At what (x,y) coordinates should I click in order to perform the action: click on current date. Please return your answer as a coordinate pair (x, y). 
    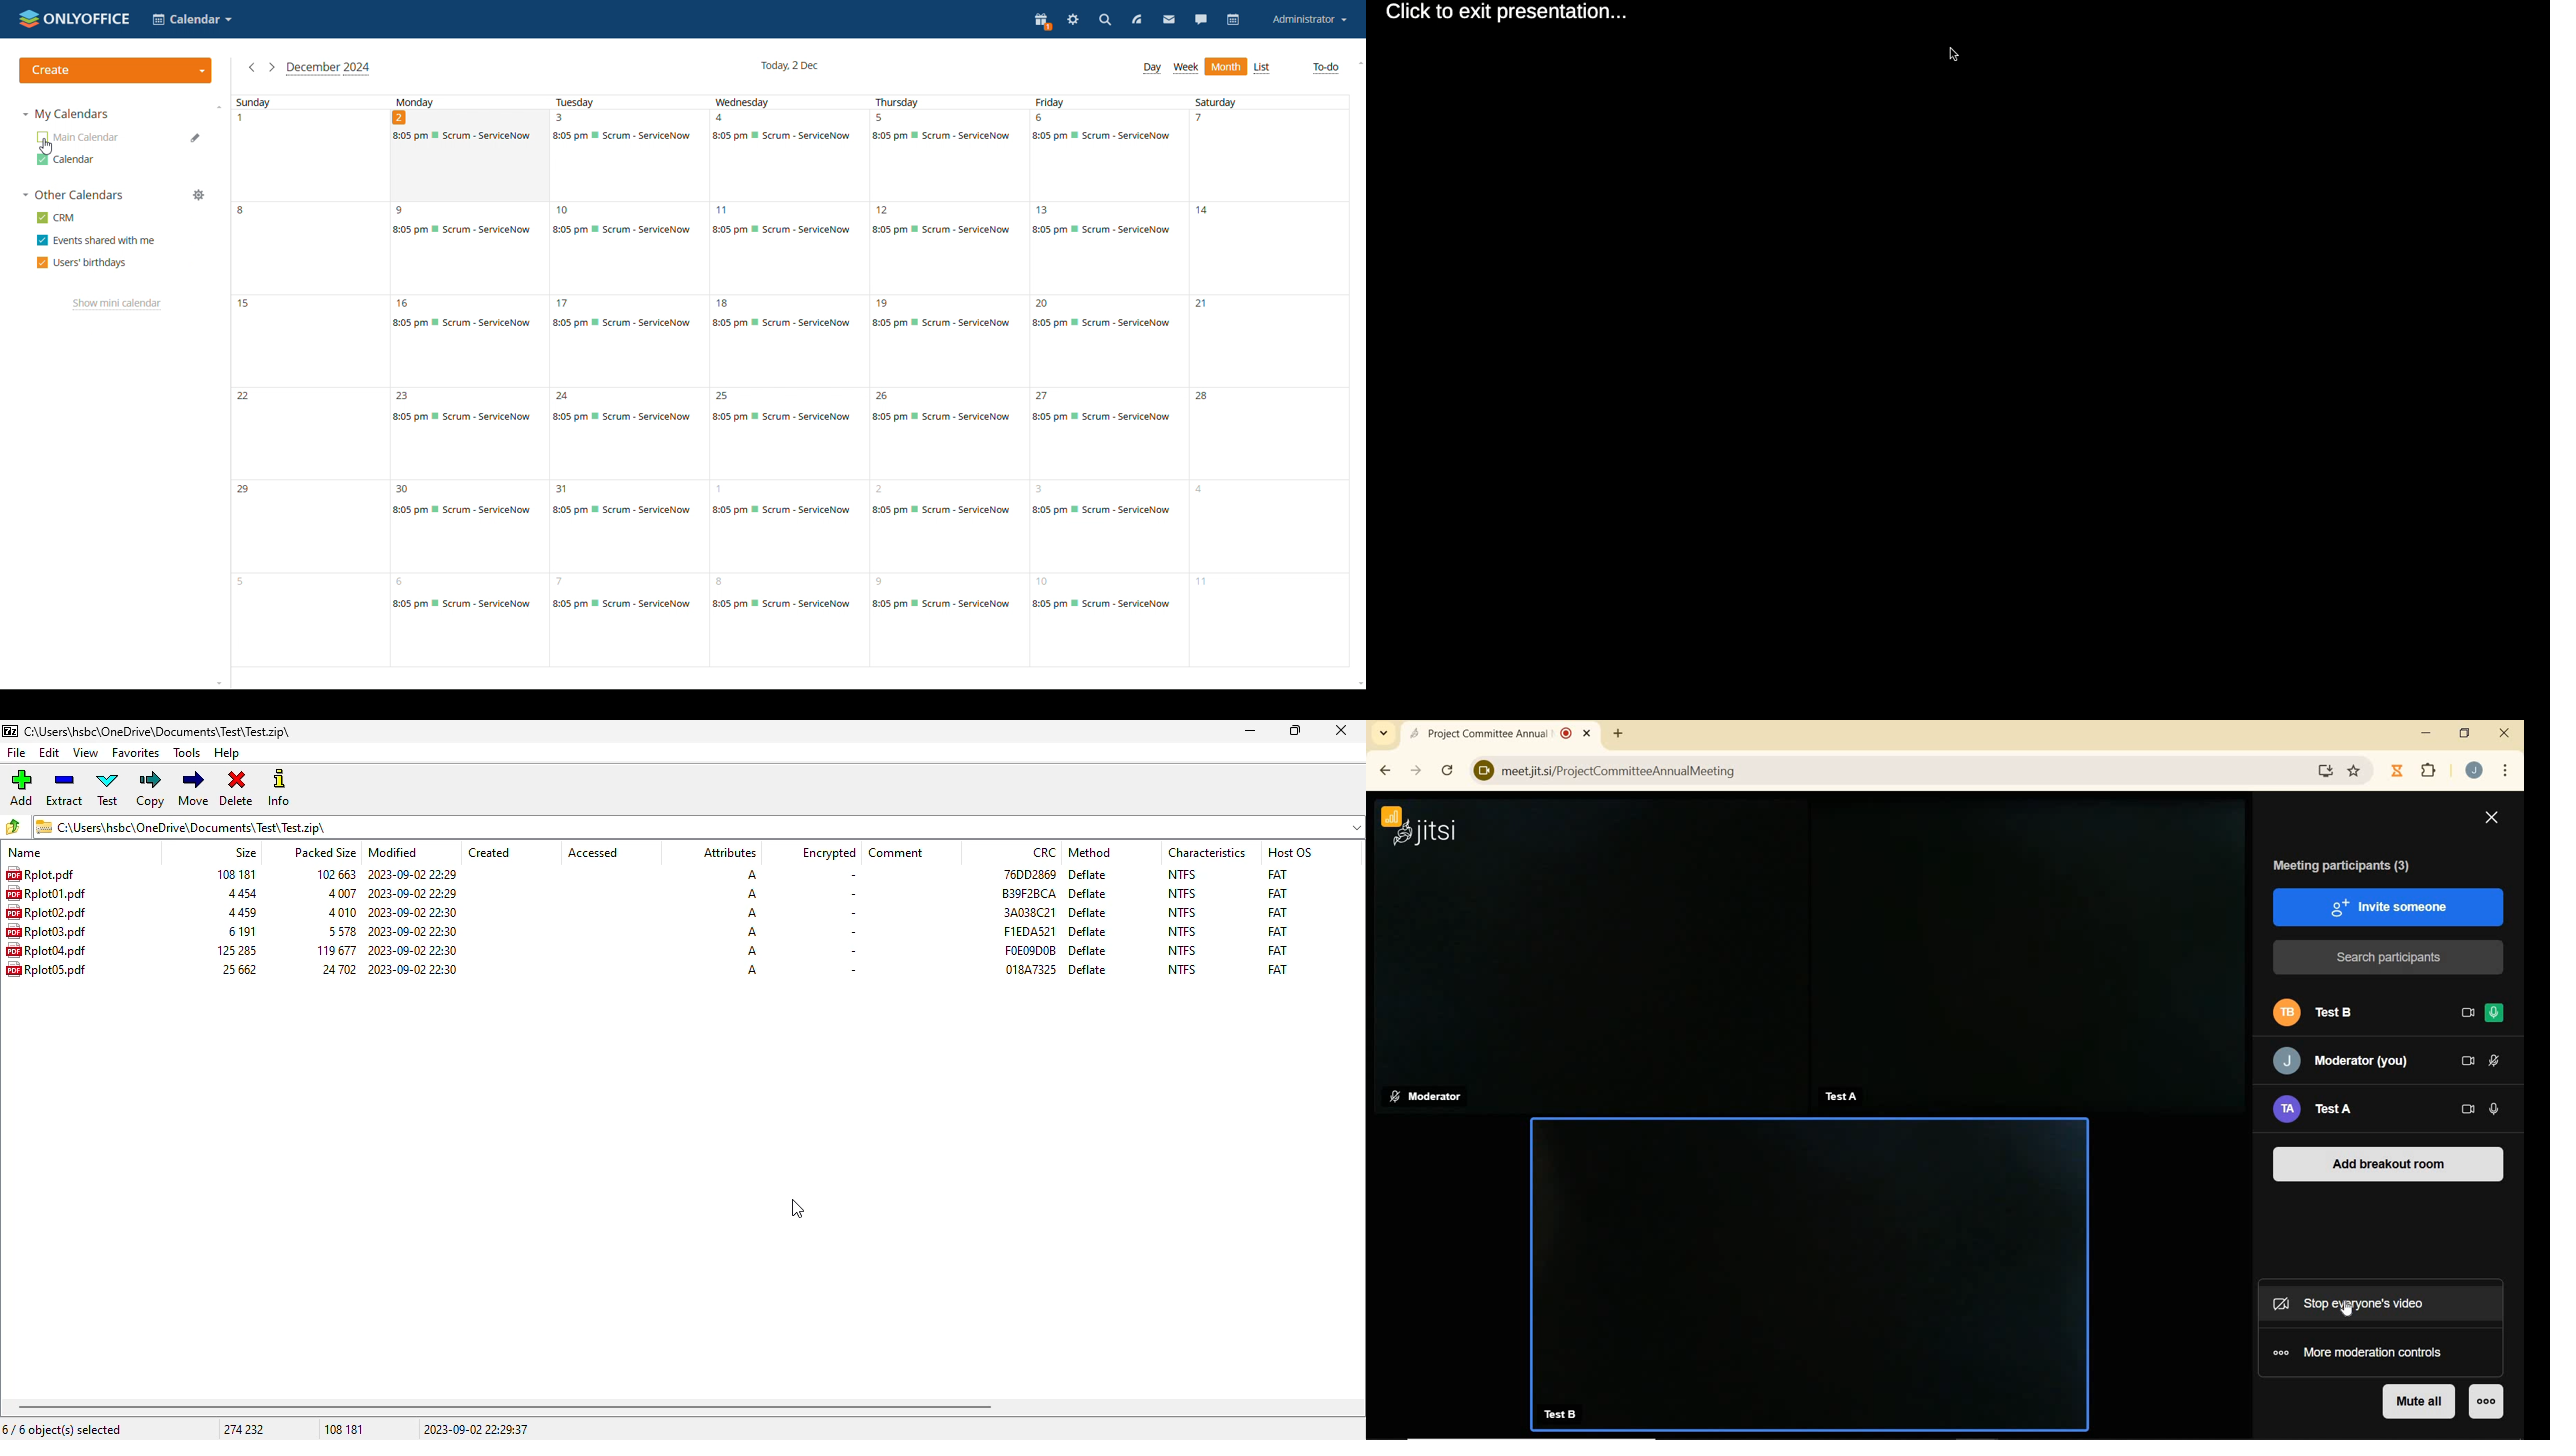
    Looking at the image, I should click on (789, 65).